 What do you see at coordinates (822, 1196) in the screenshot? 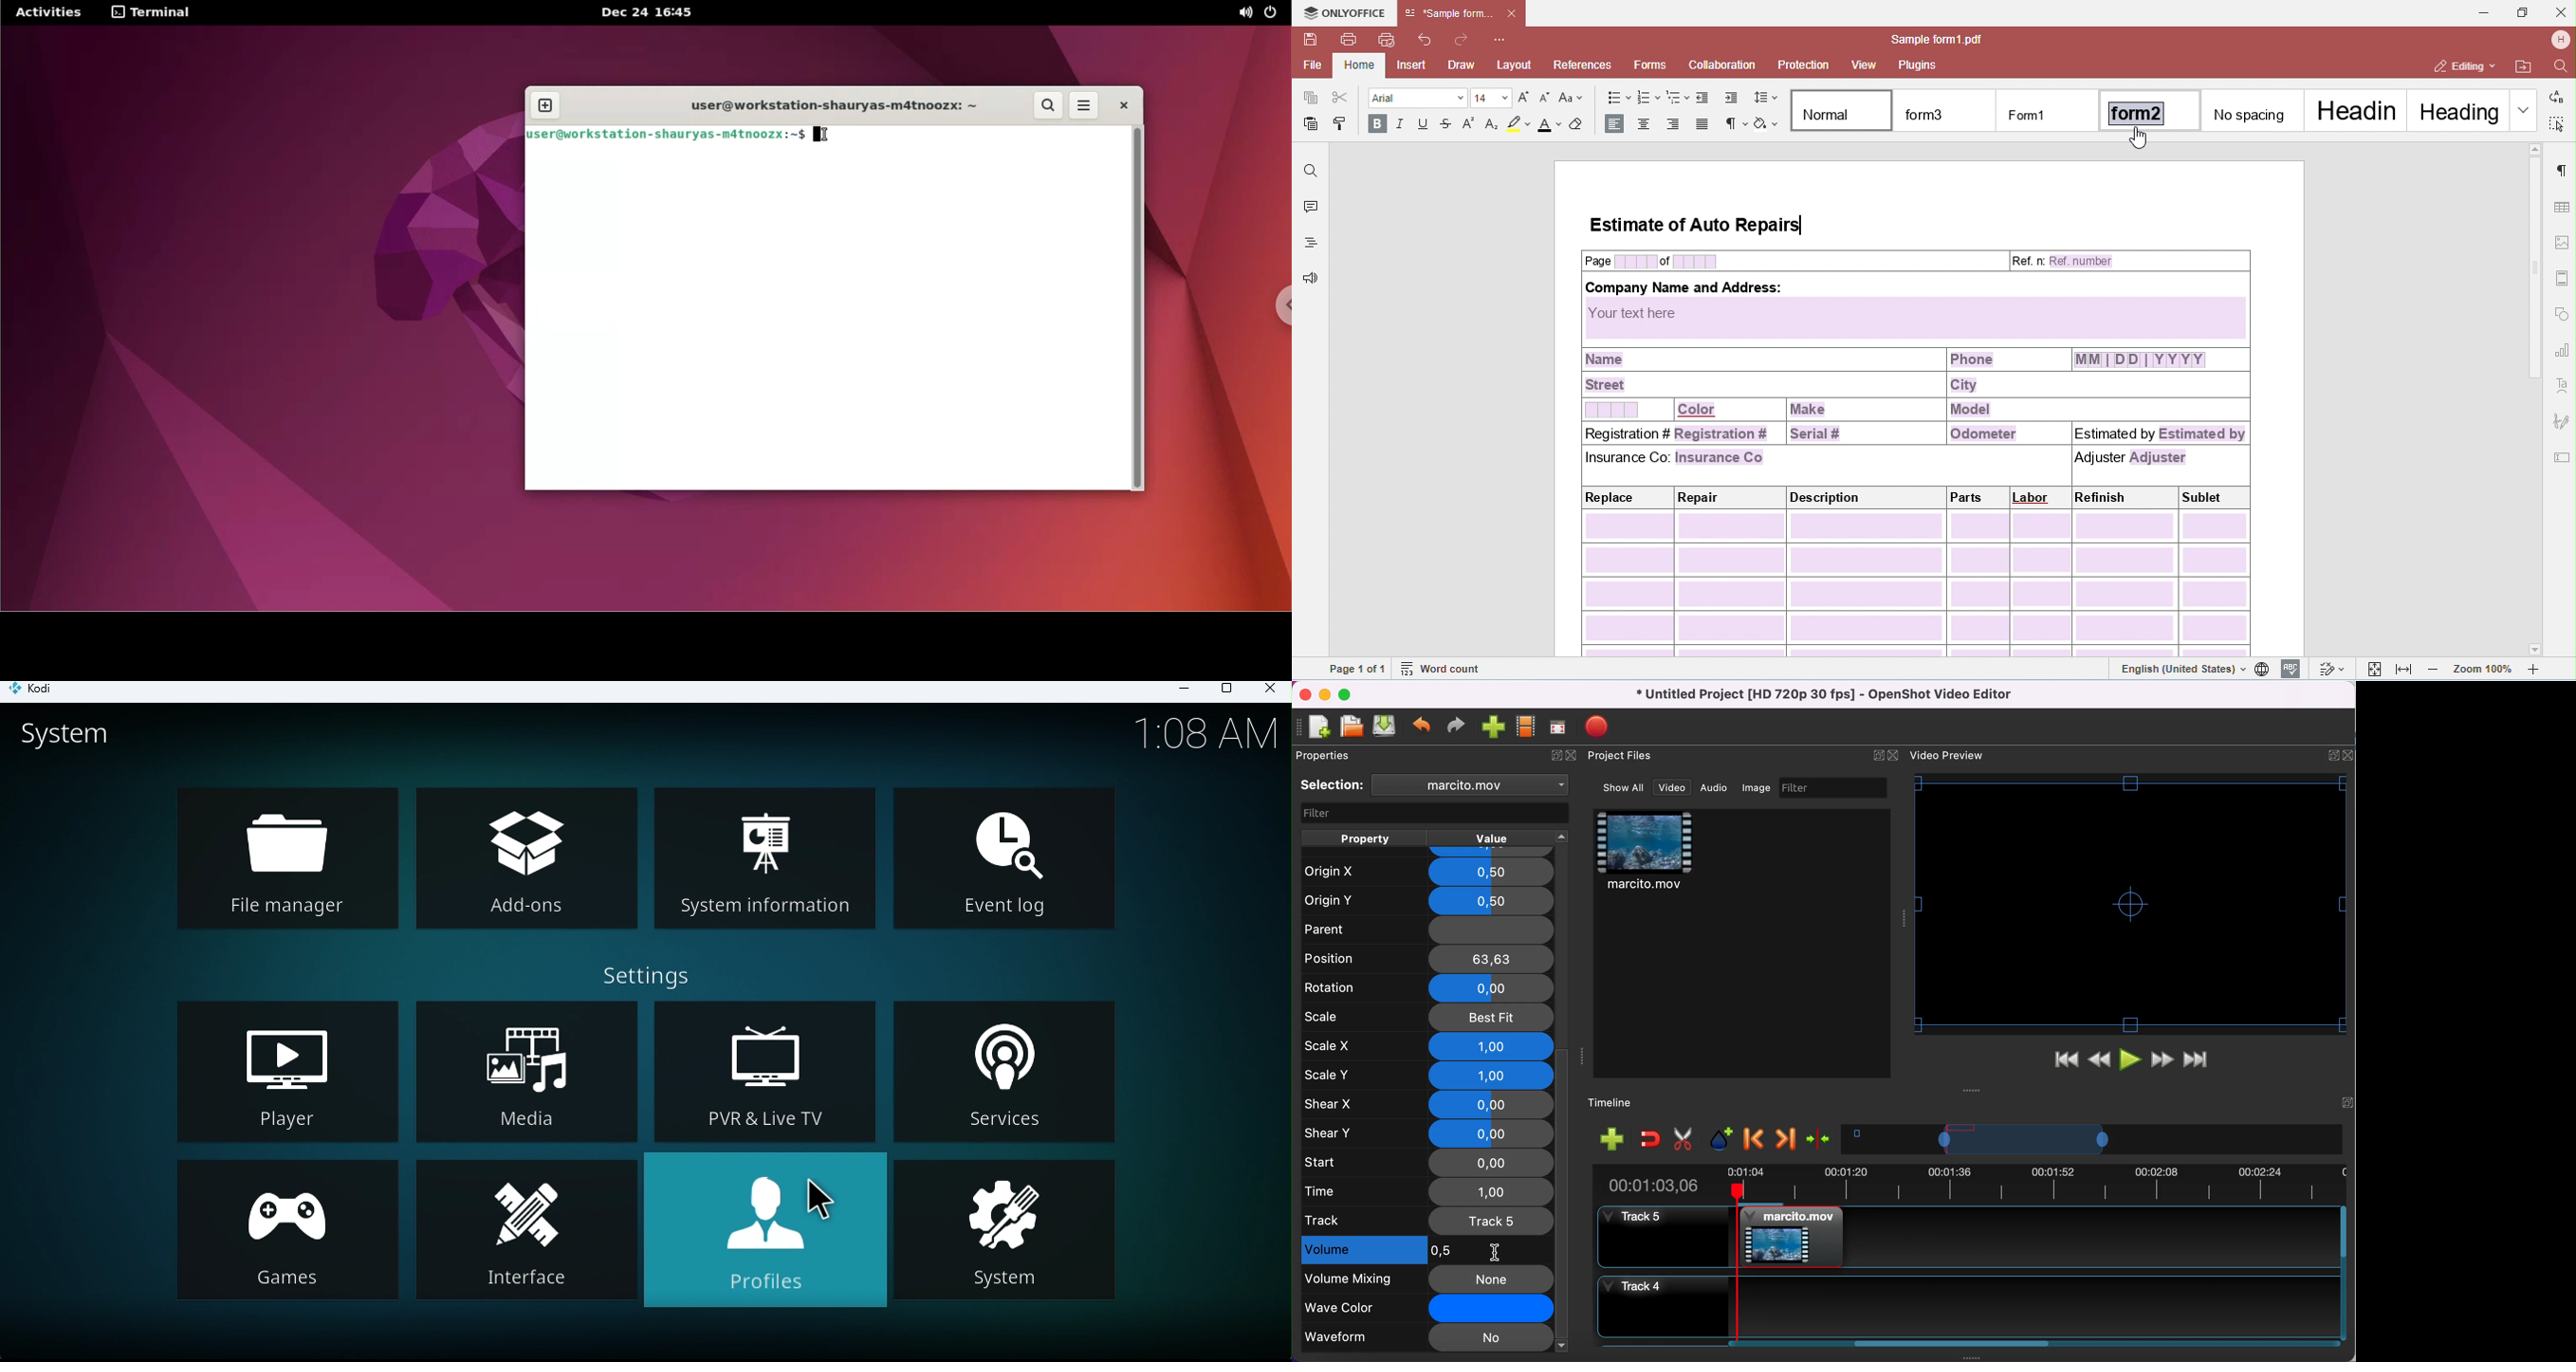
I see `cursor` at bounding box center [822, 1196].